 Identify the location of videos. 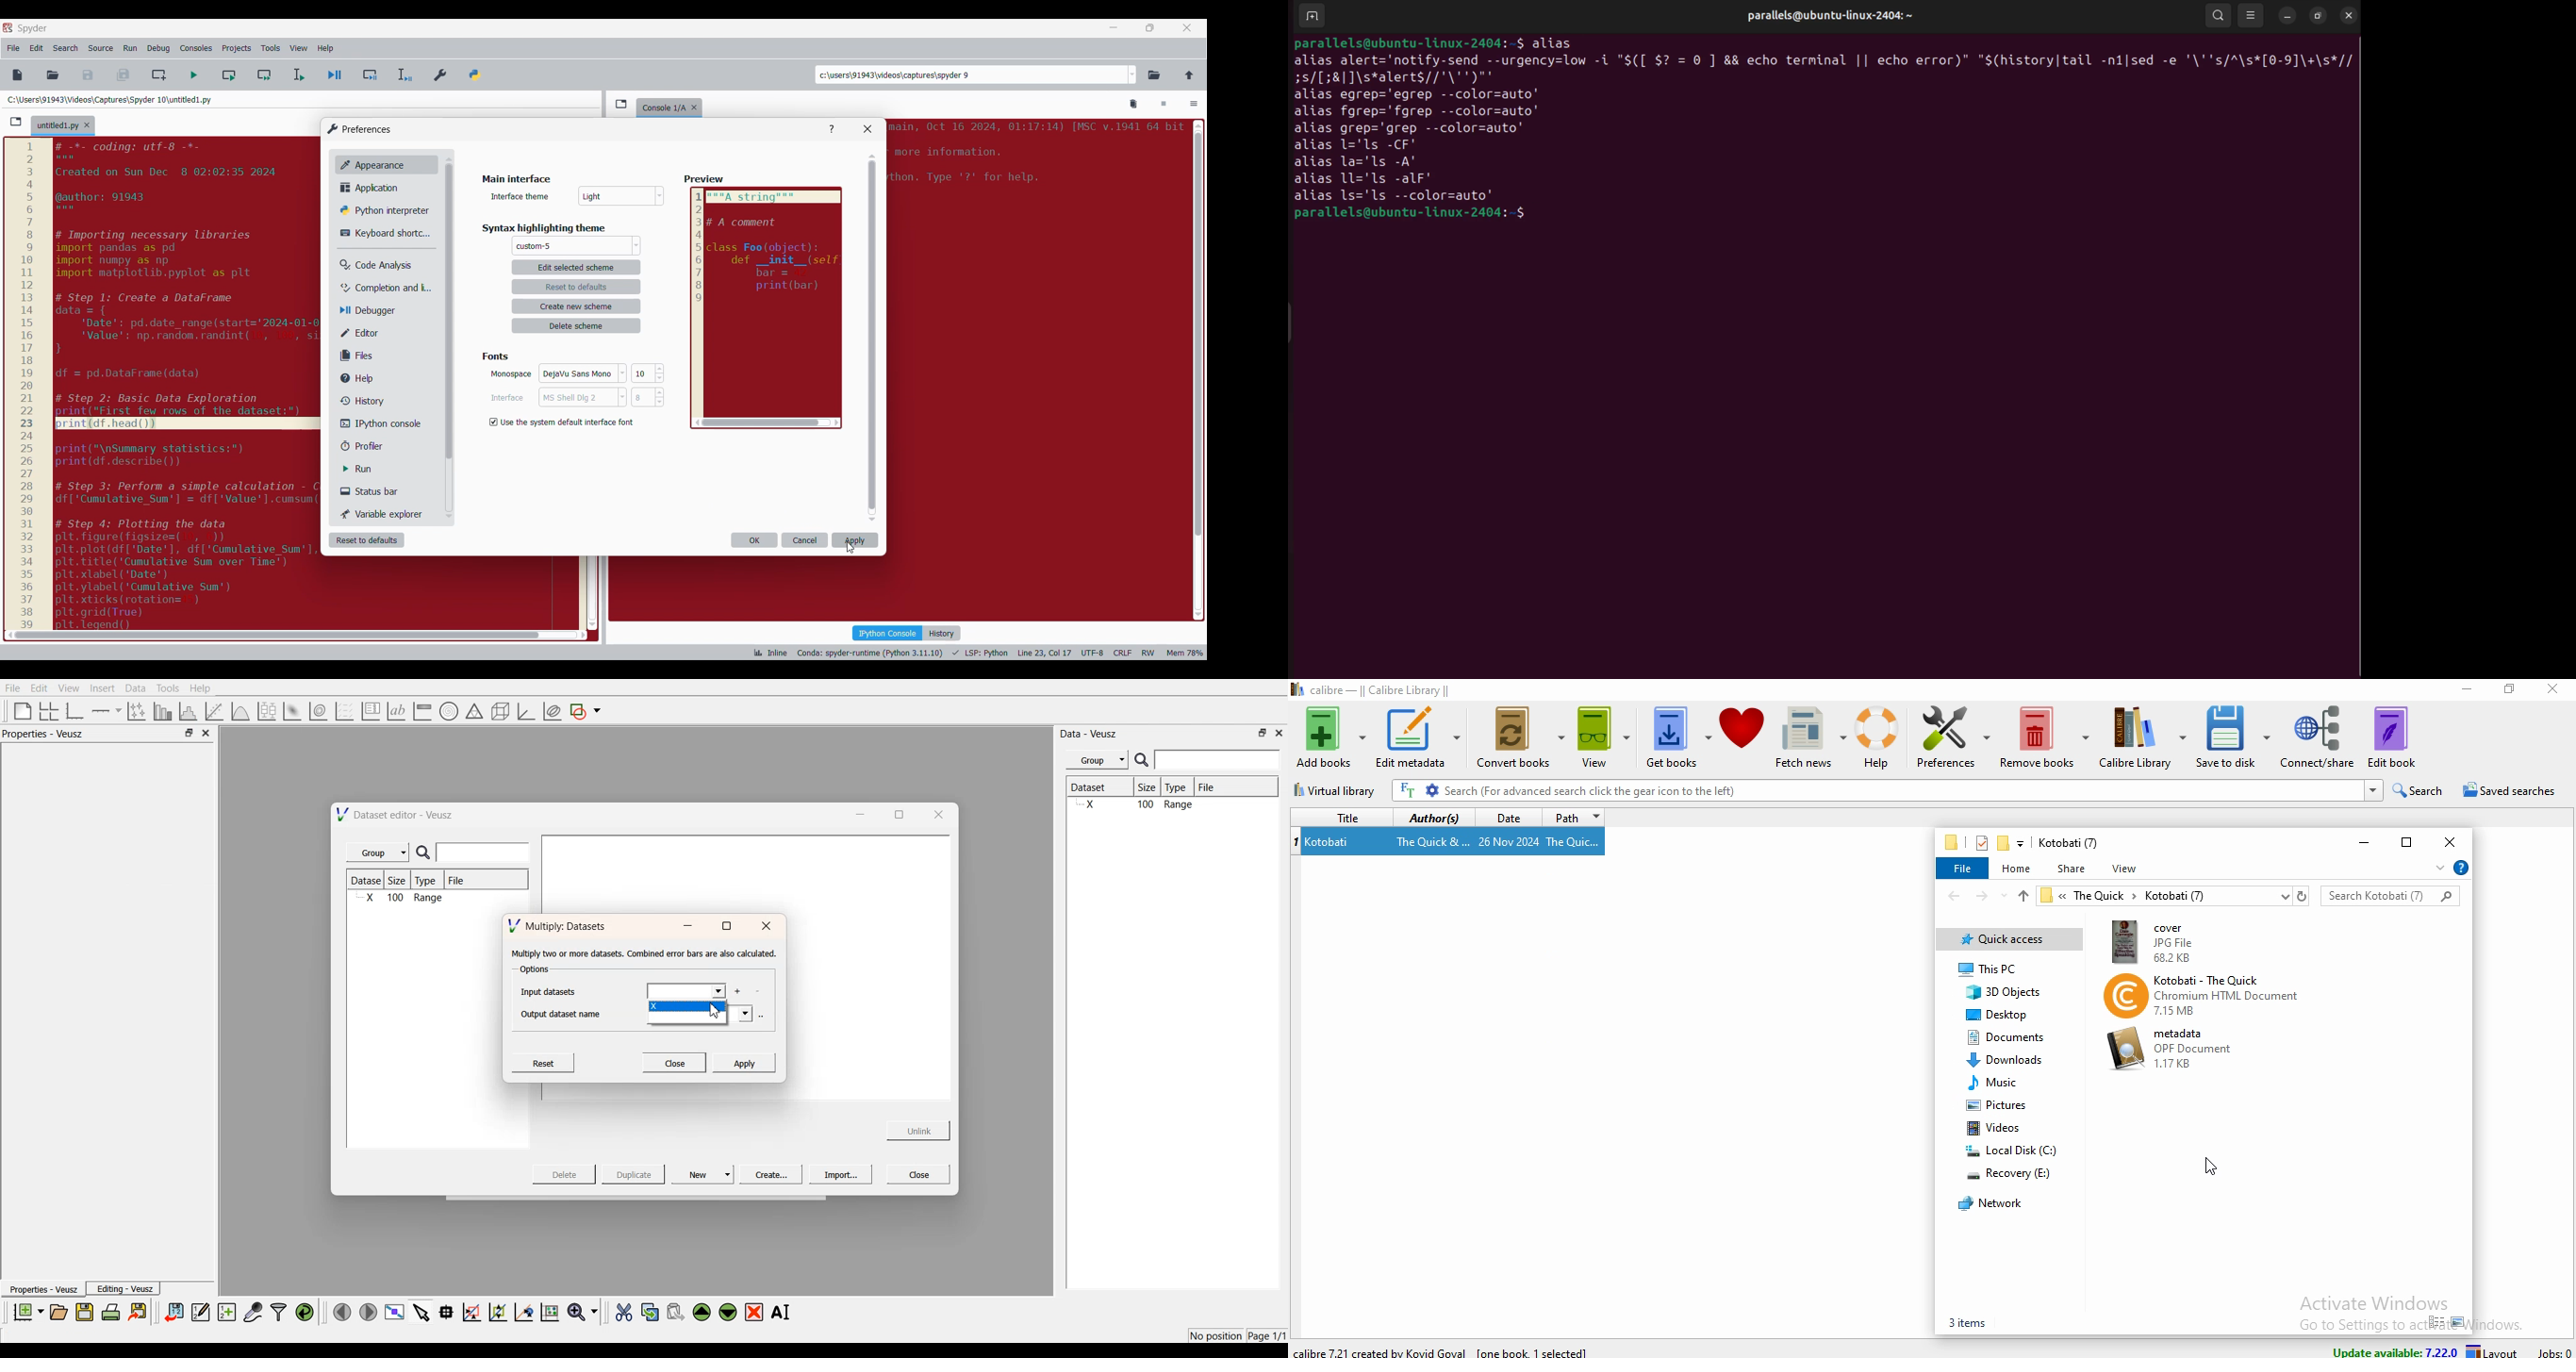
(1998, 1129).